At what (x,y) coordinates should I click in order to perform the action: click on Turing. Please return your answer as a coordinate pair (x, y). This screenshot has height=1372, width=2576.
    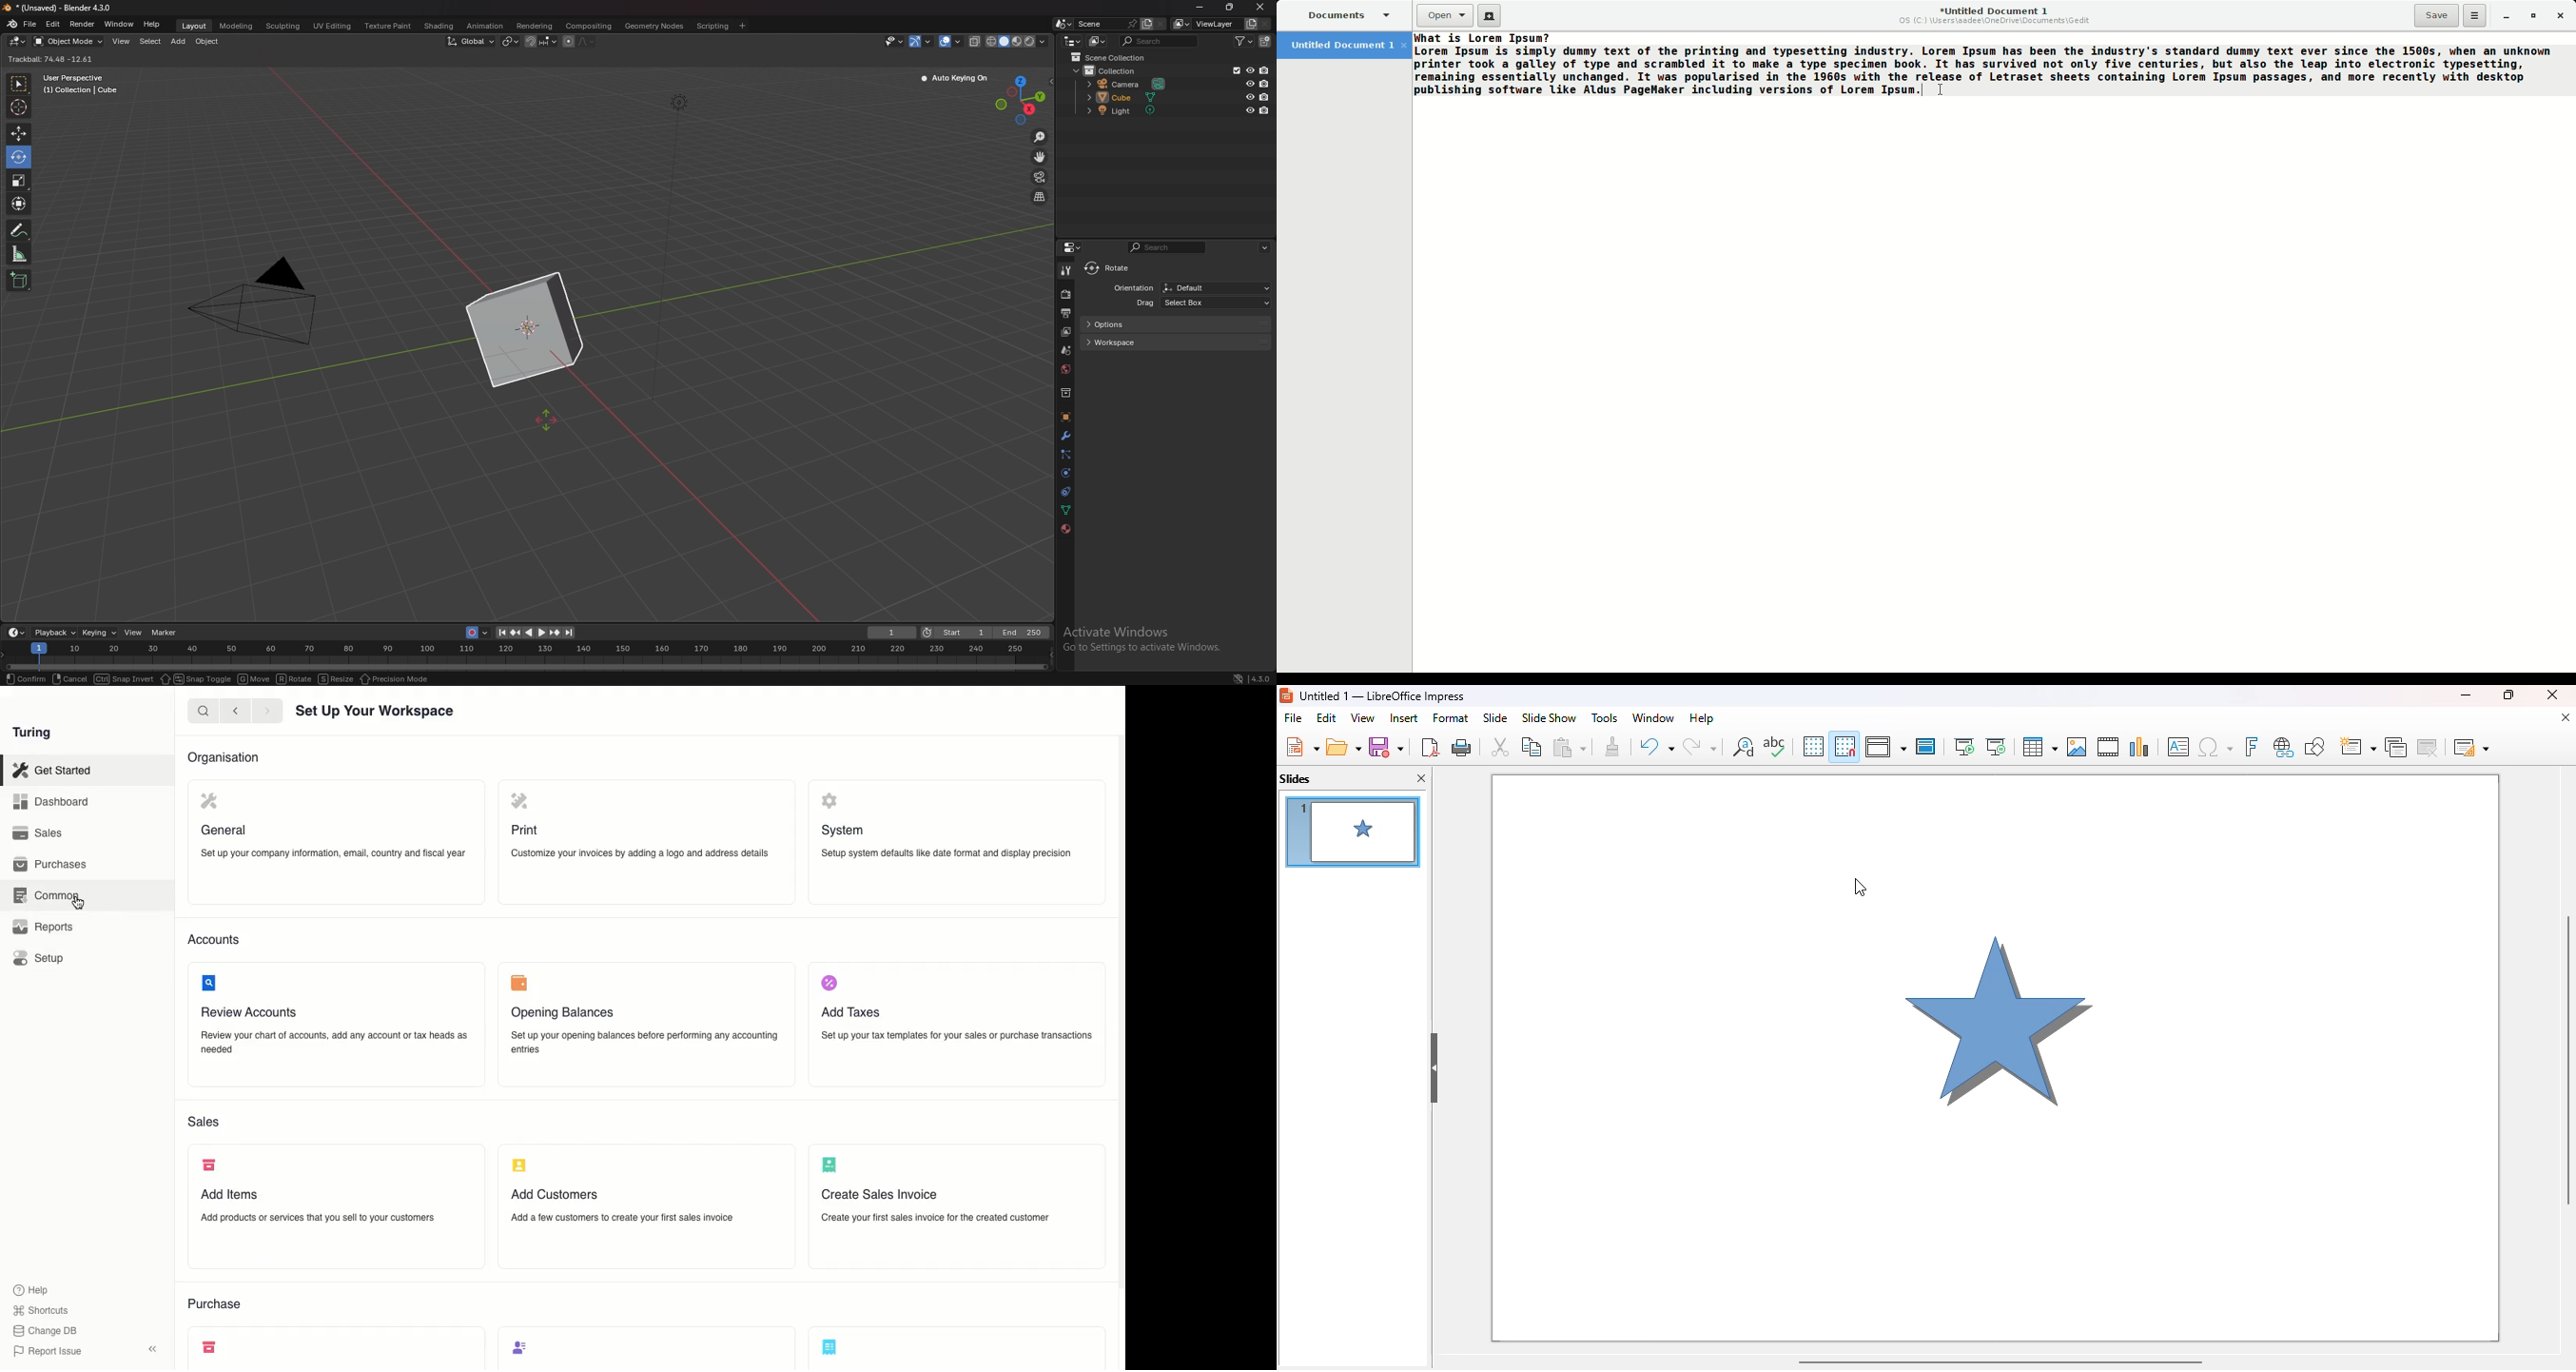
    Looking at the image, I should click on (35, 733).